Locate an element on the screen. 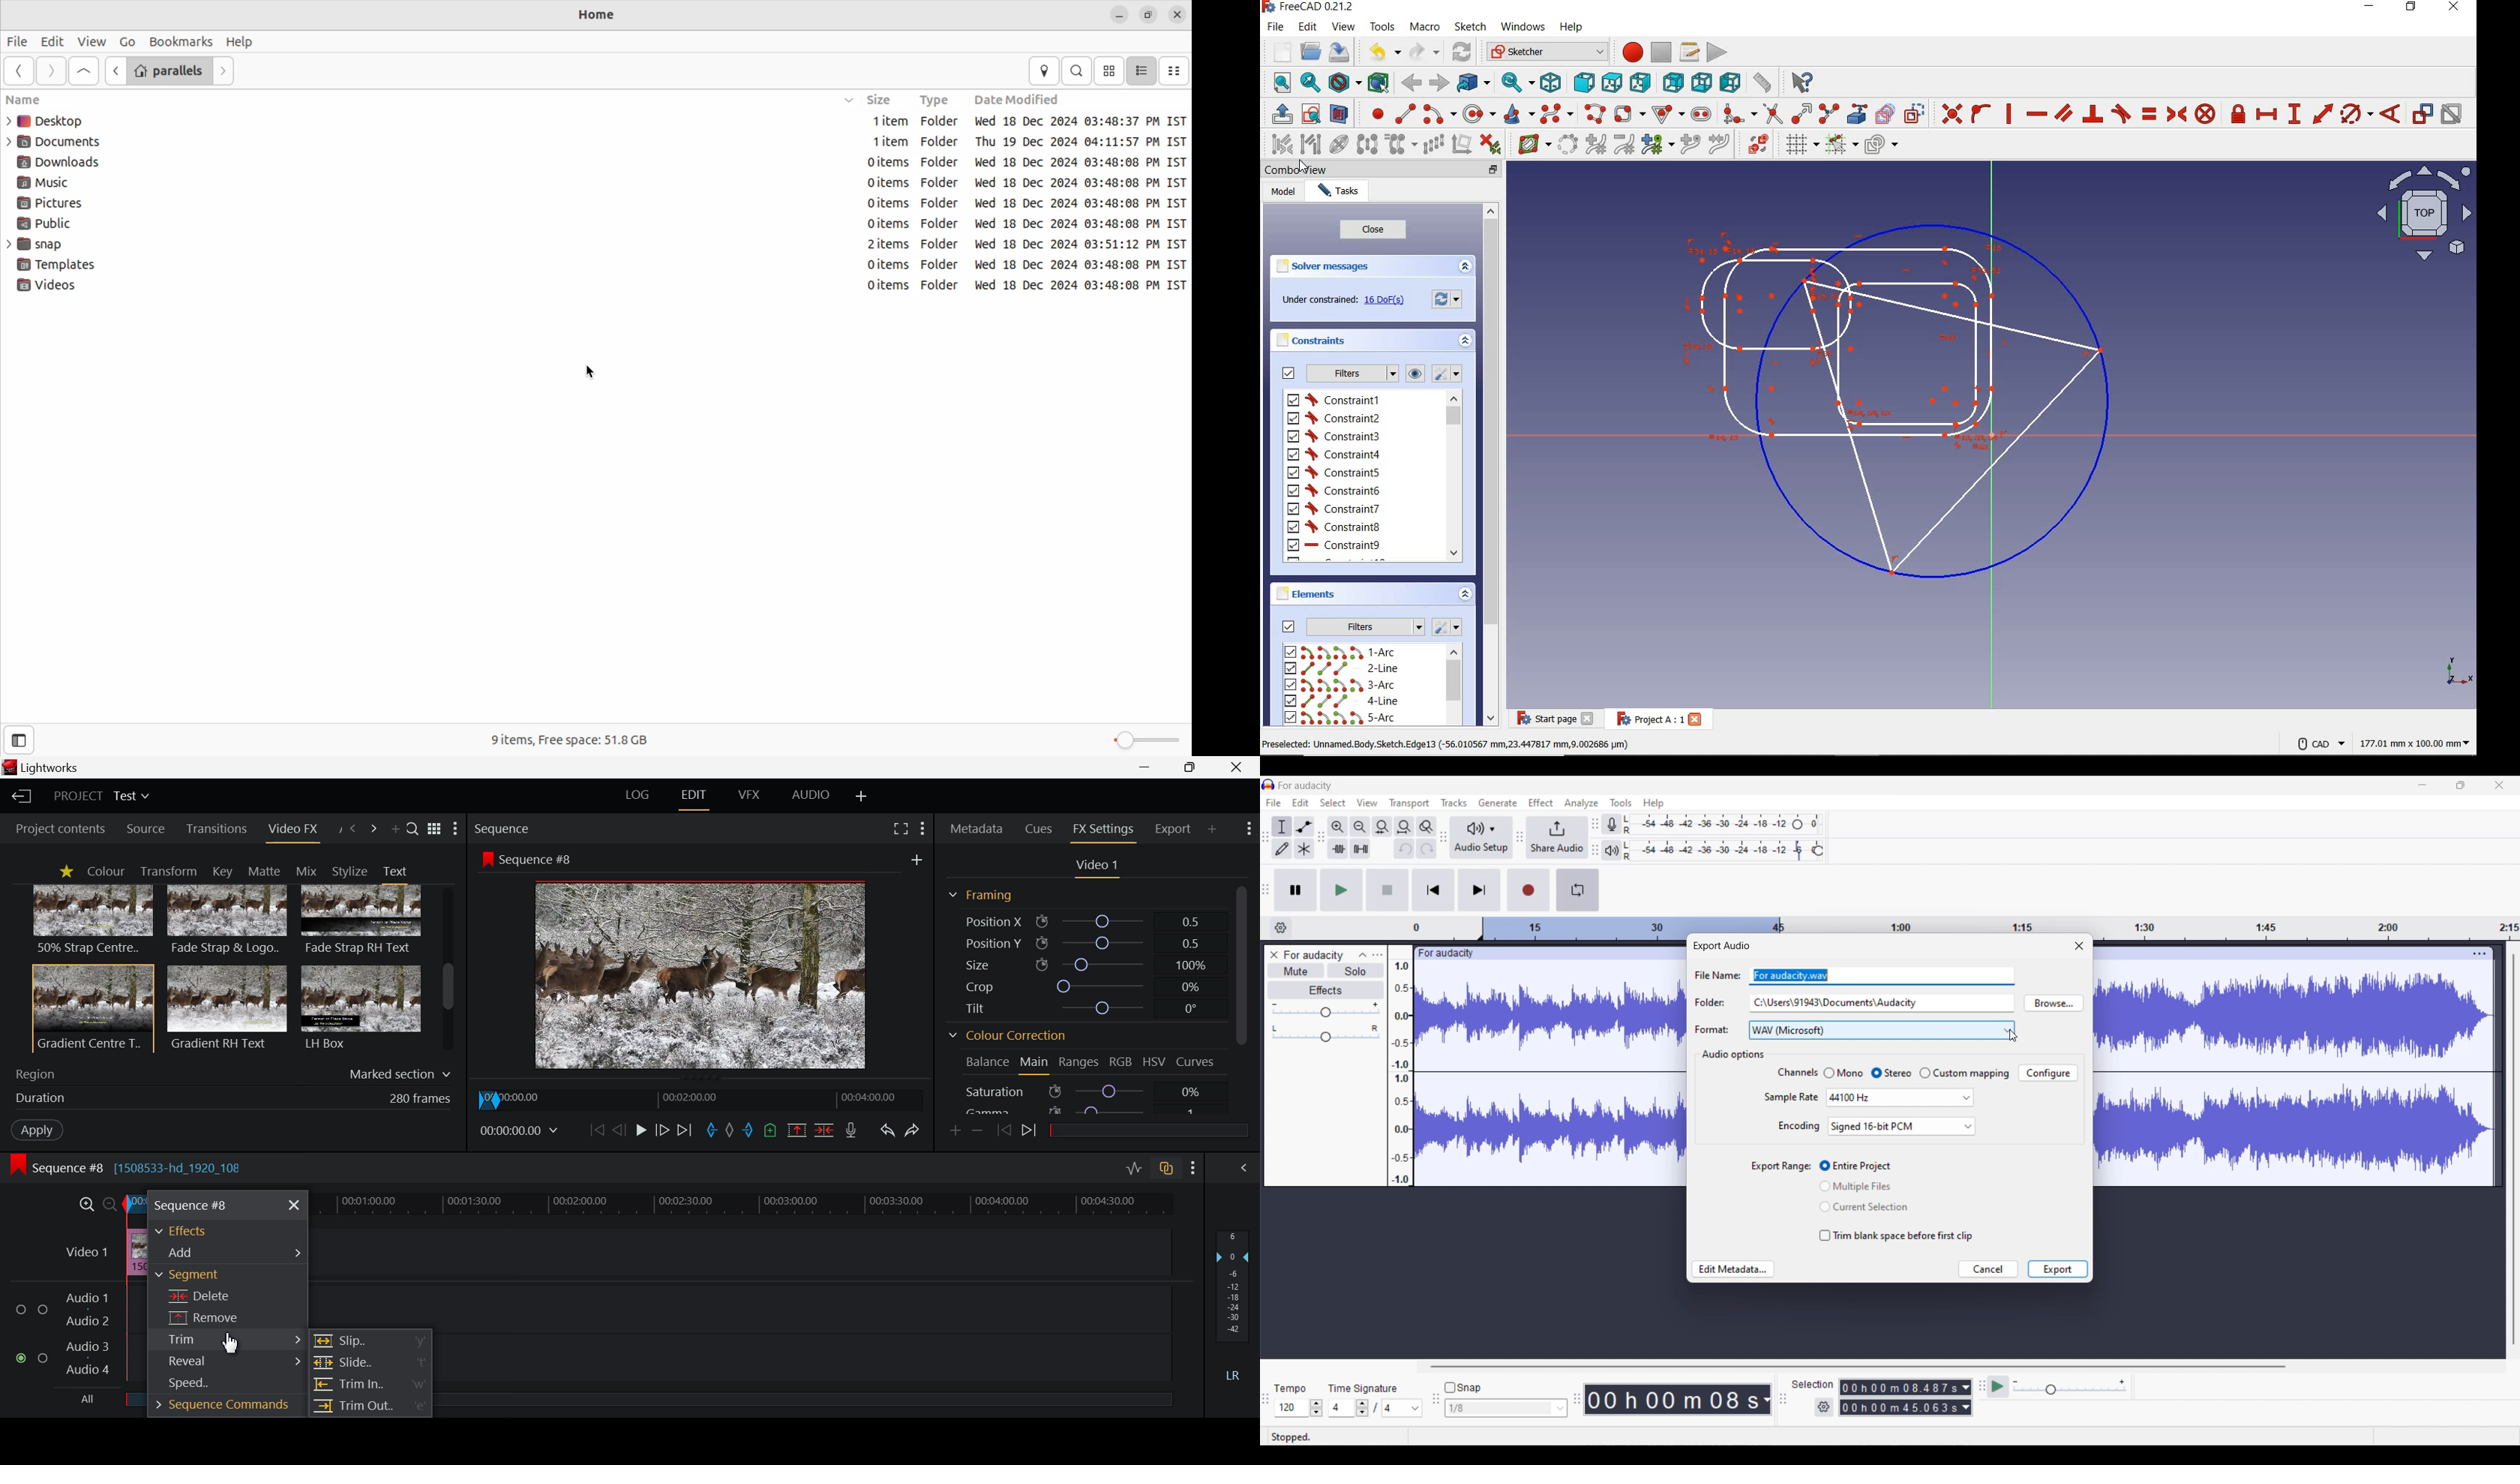 The width and height of the screenshot is (2520, 1484). toggle grid is located at coordinates (1794, 146).